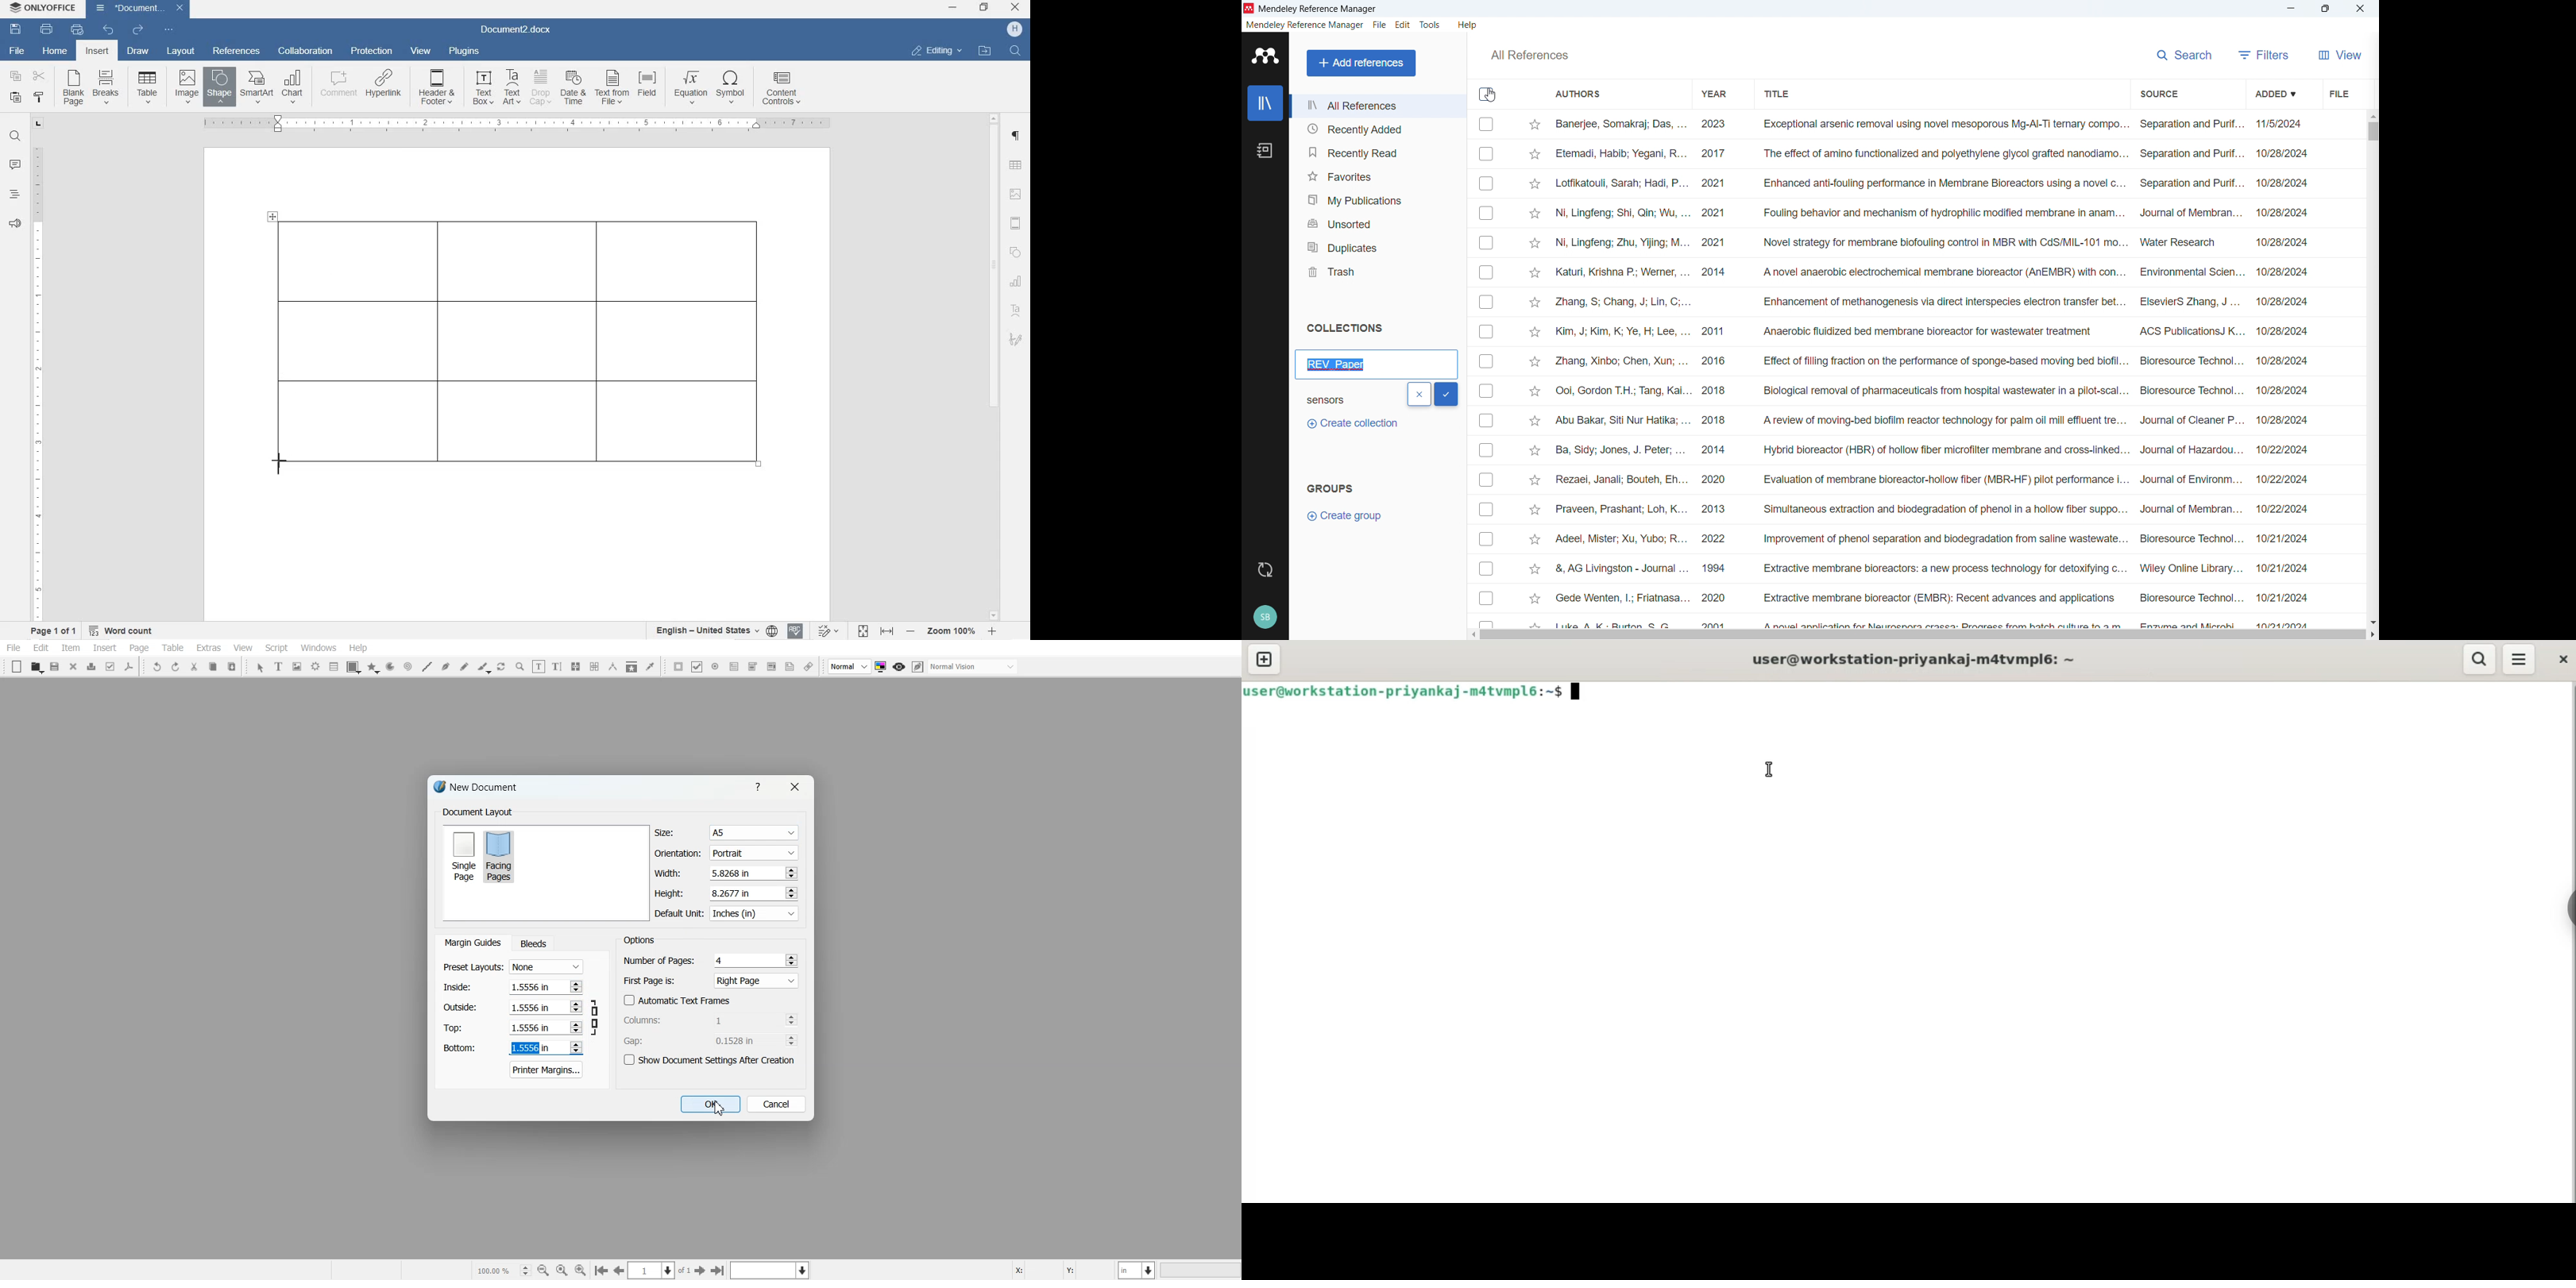 The image size is (2576, 1288). I want to click on COMMENT, so click(338, 88).